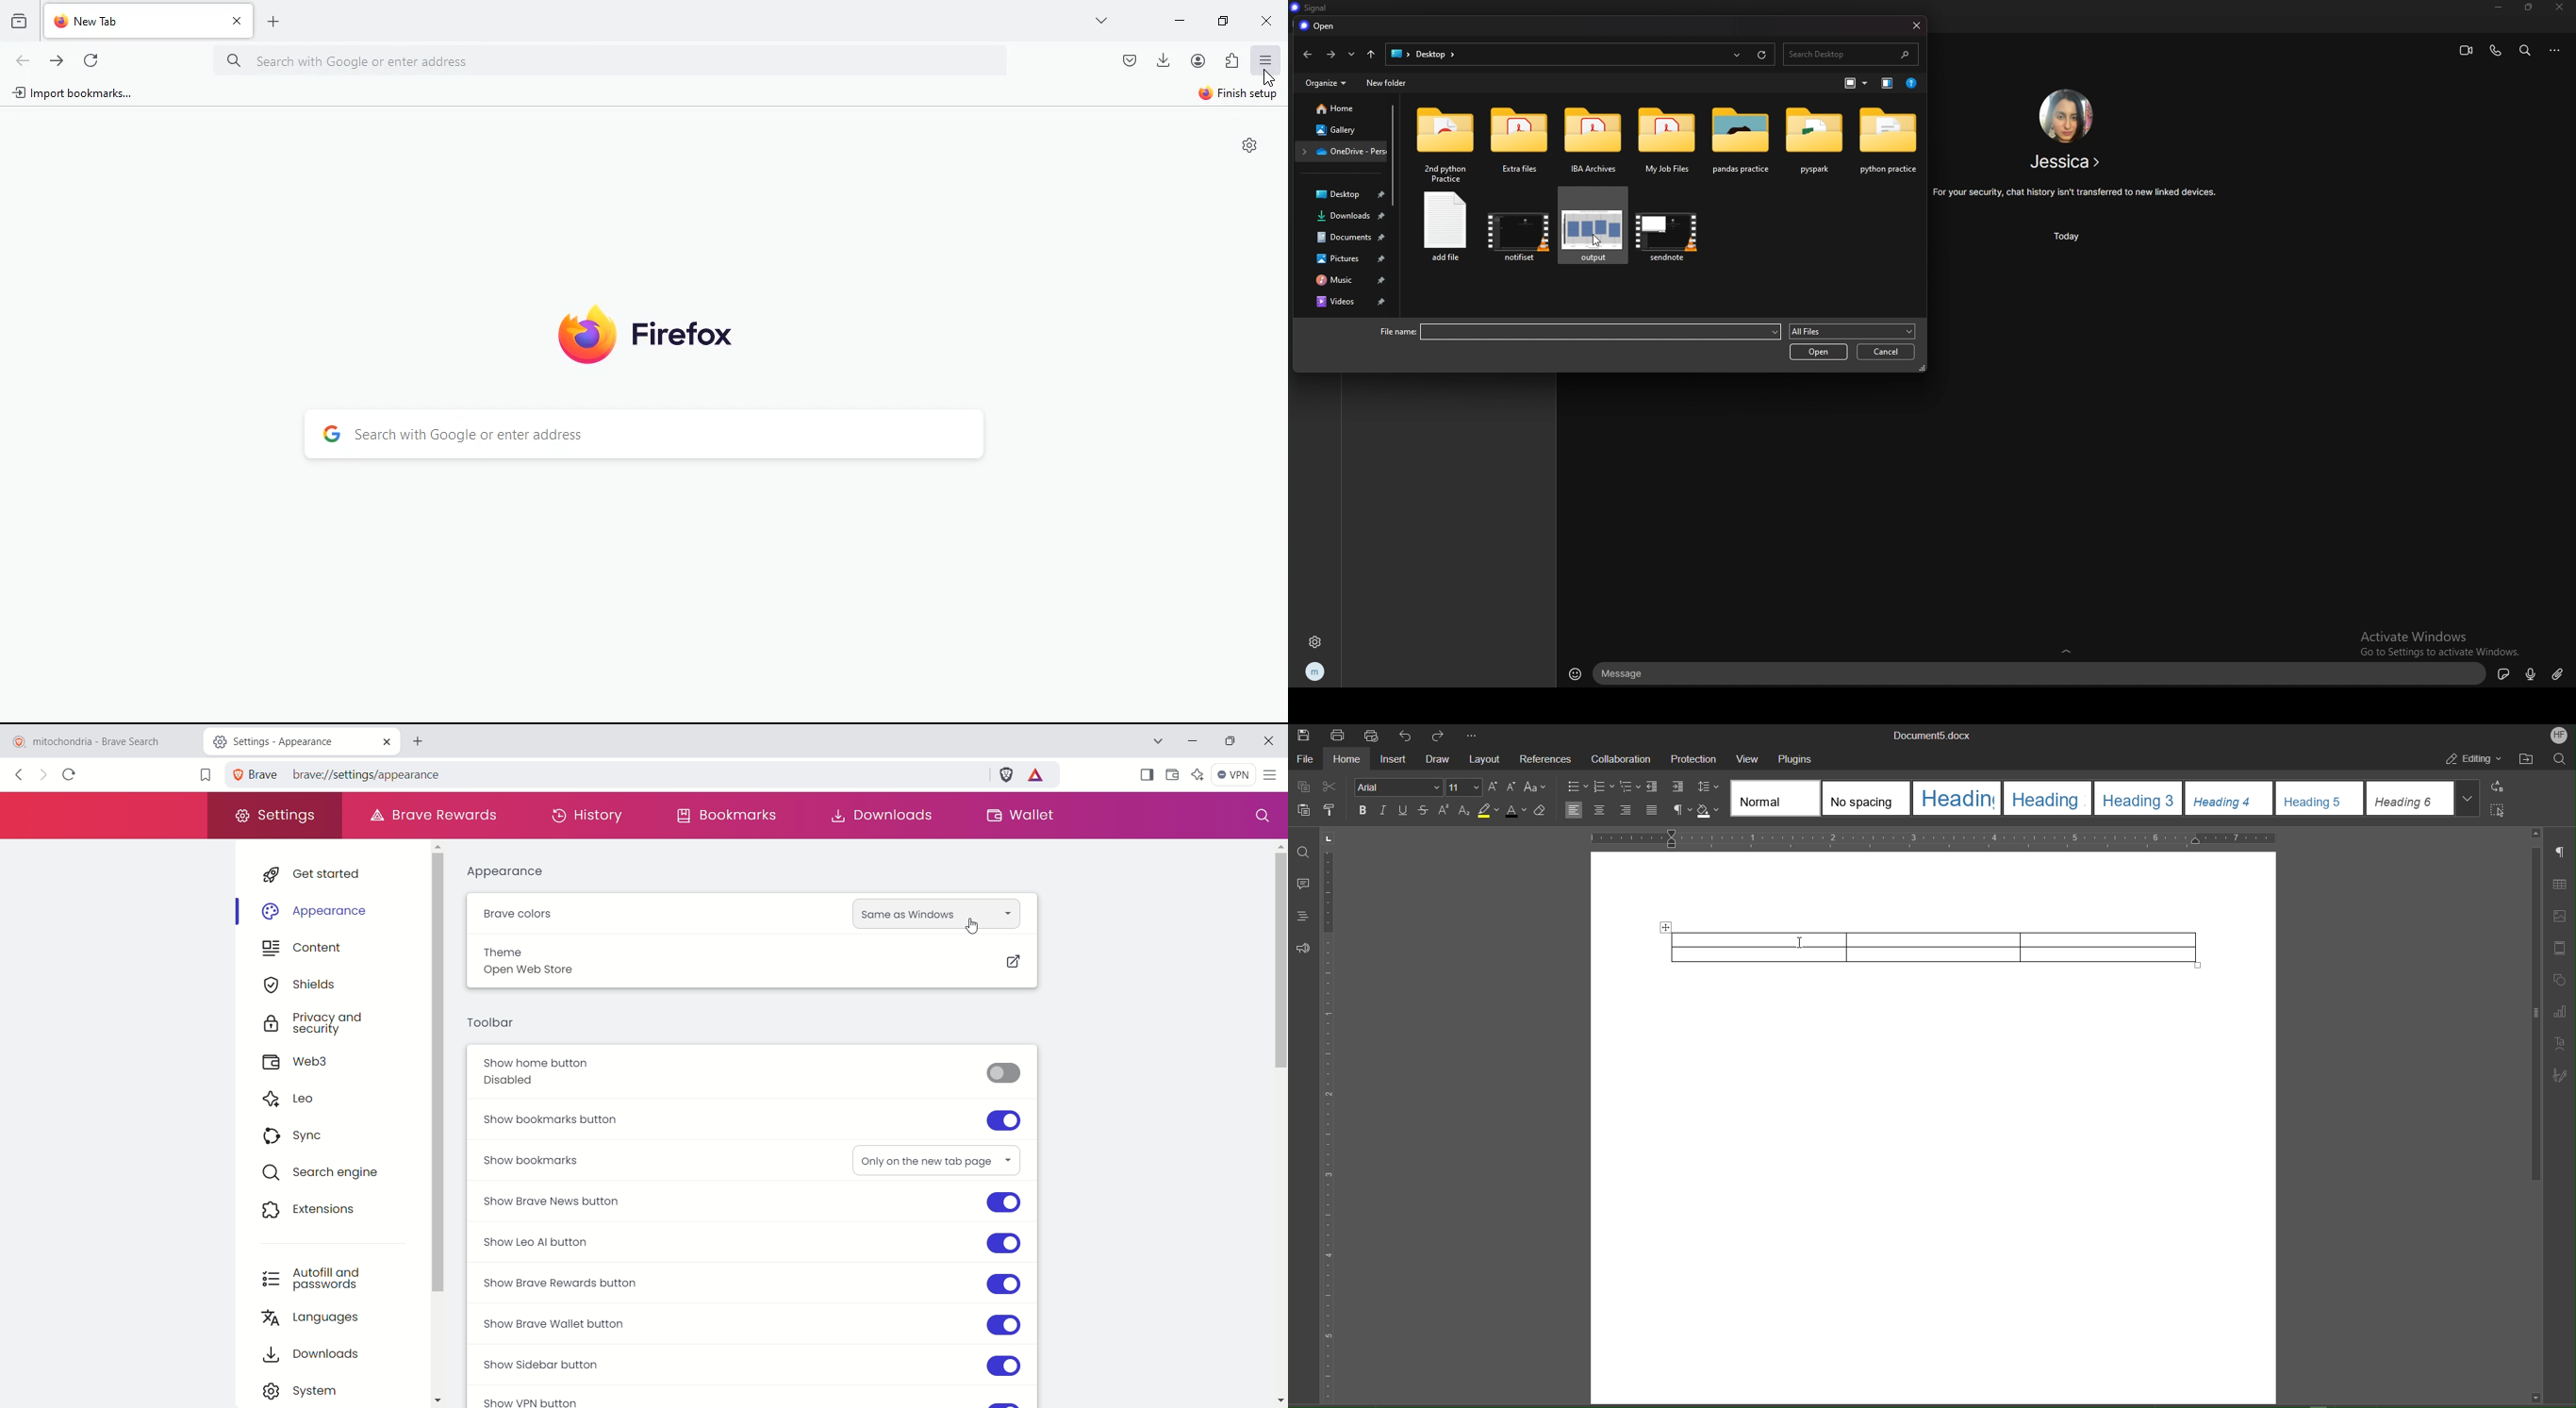  Describe the element at coordinates (2556, 50) in the screenshot. I see `options` at that location.